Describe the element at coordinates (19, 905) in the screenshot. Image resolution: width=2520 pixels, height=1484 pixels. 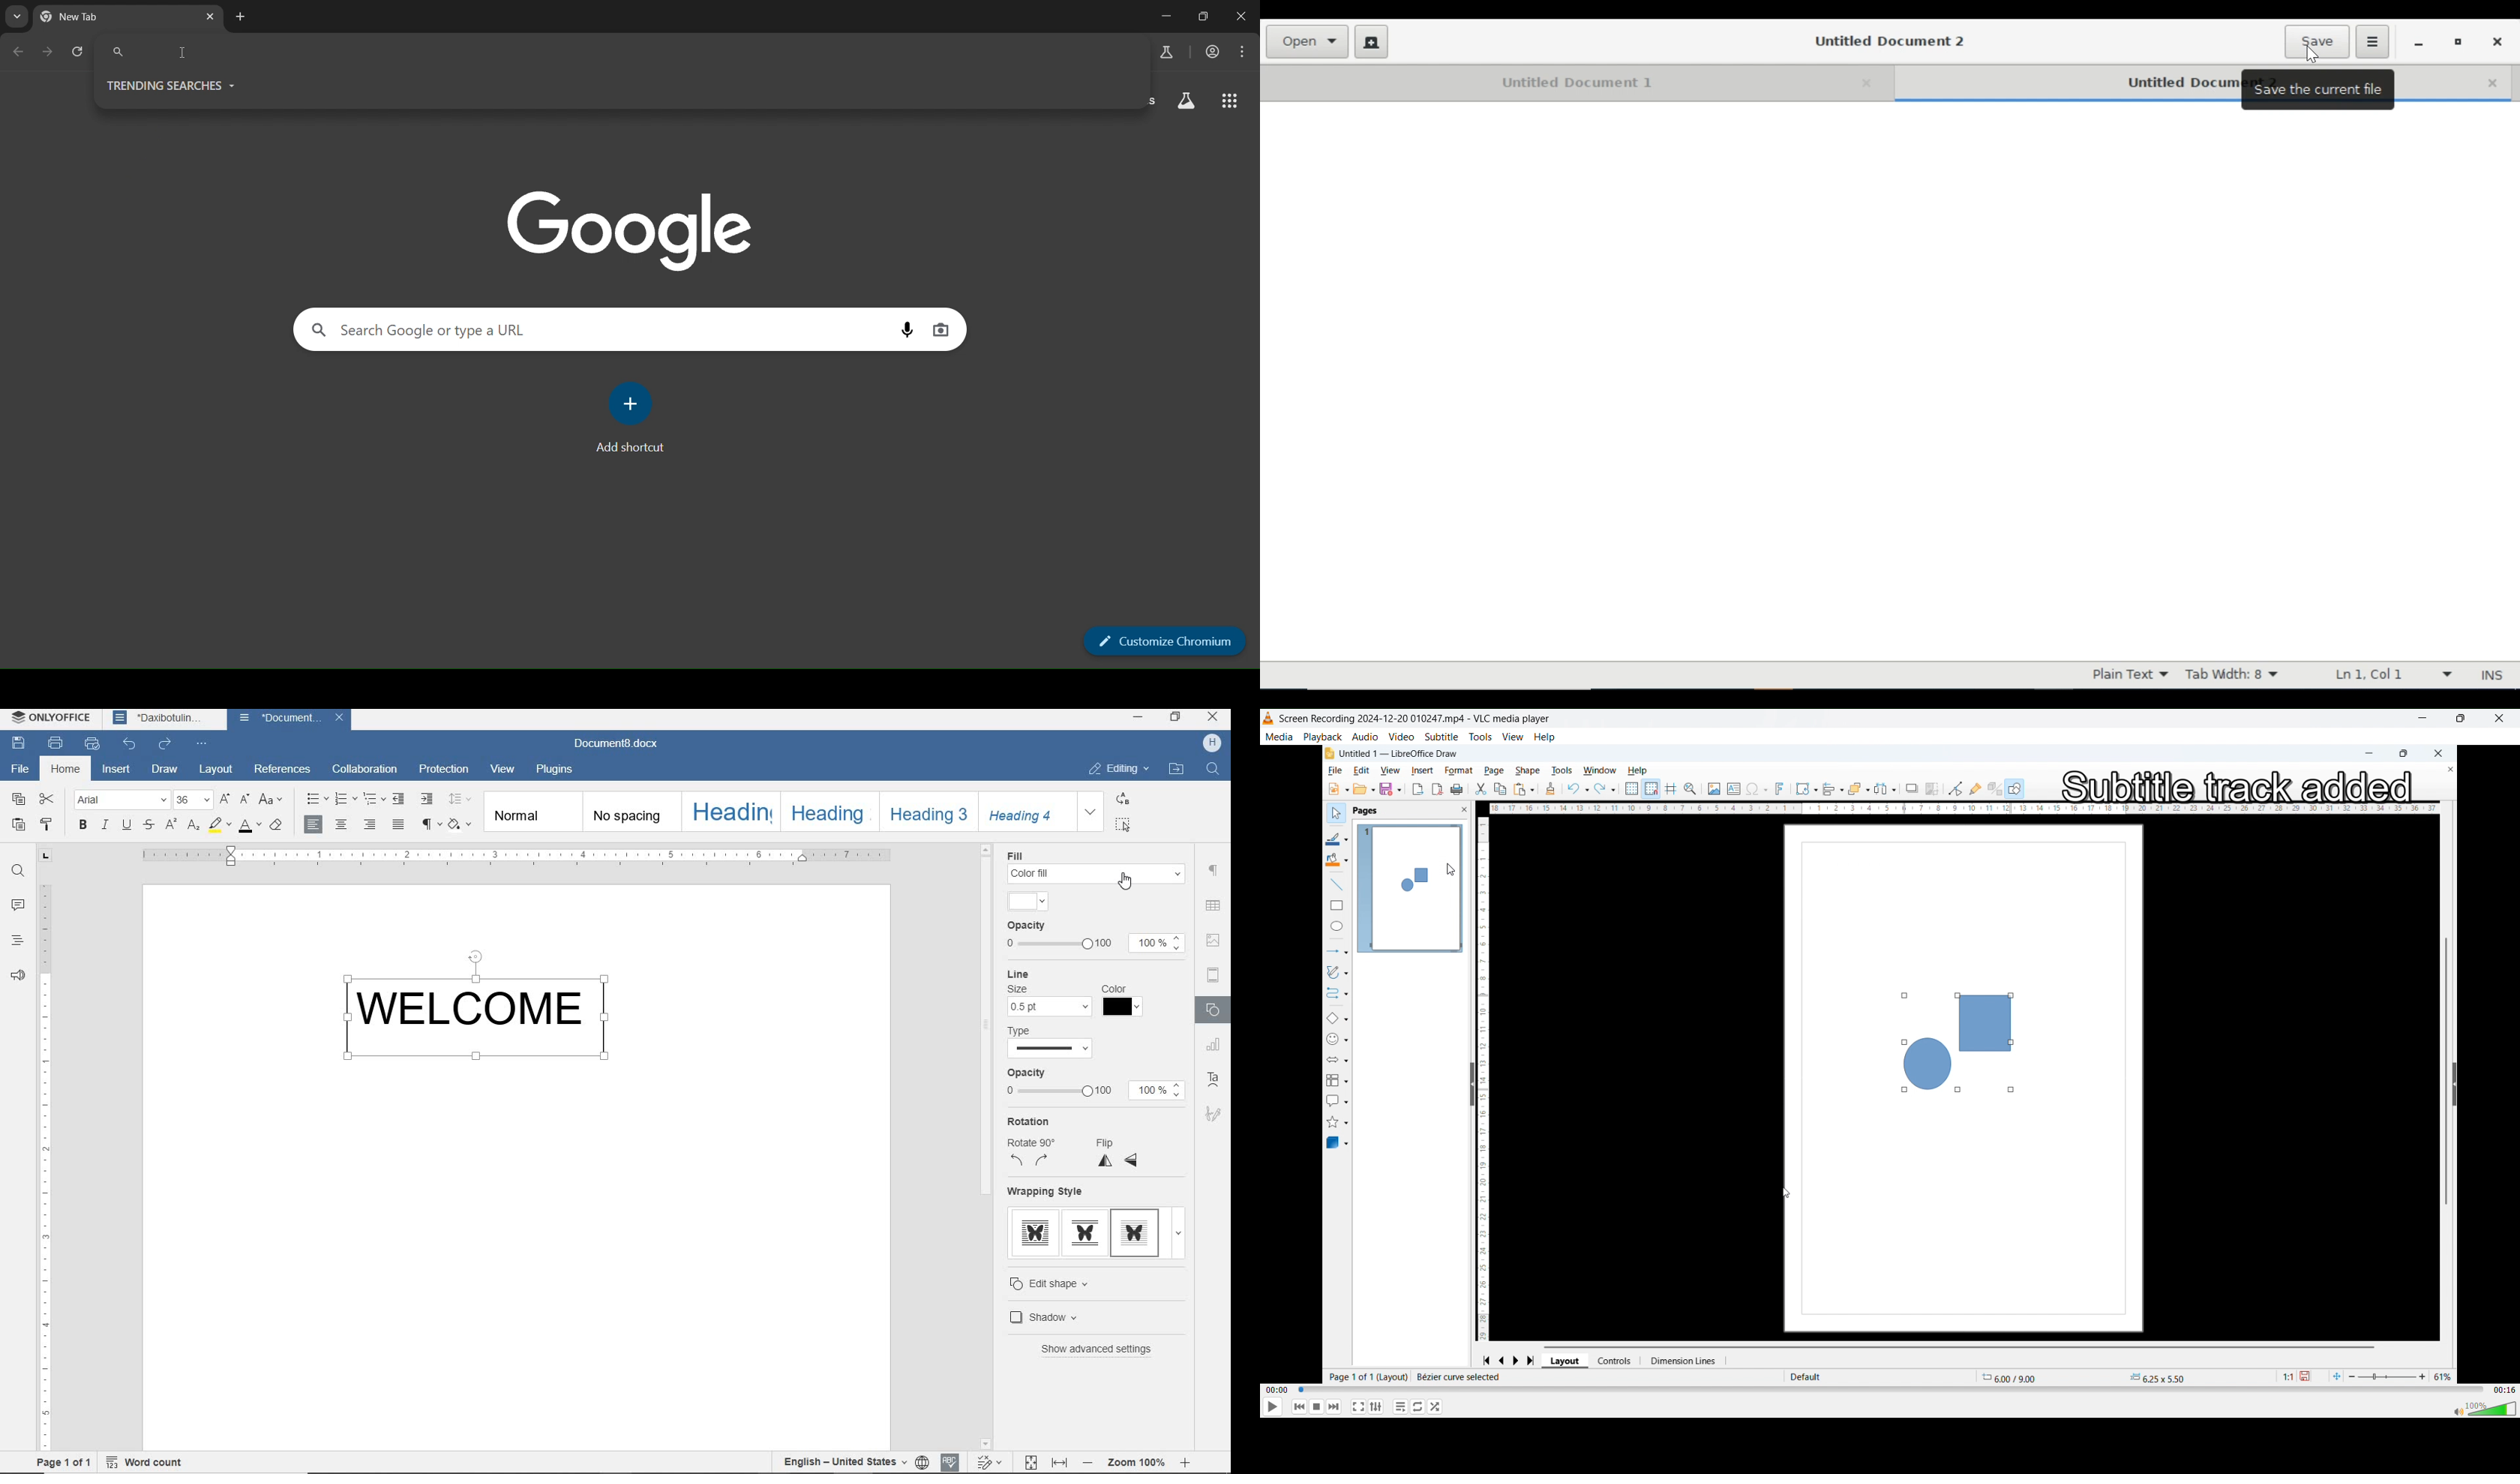
I see `COMMENTS` at that location.